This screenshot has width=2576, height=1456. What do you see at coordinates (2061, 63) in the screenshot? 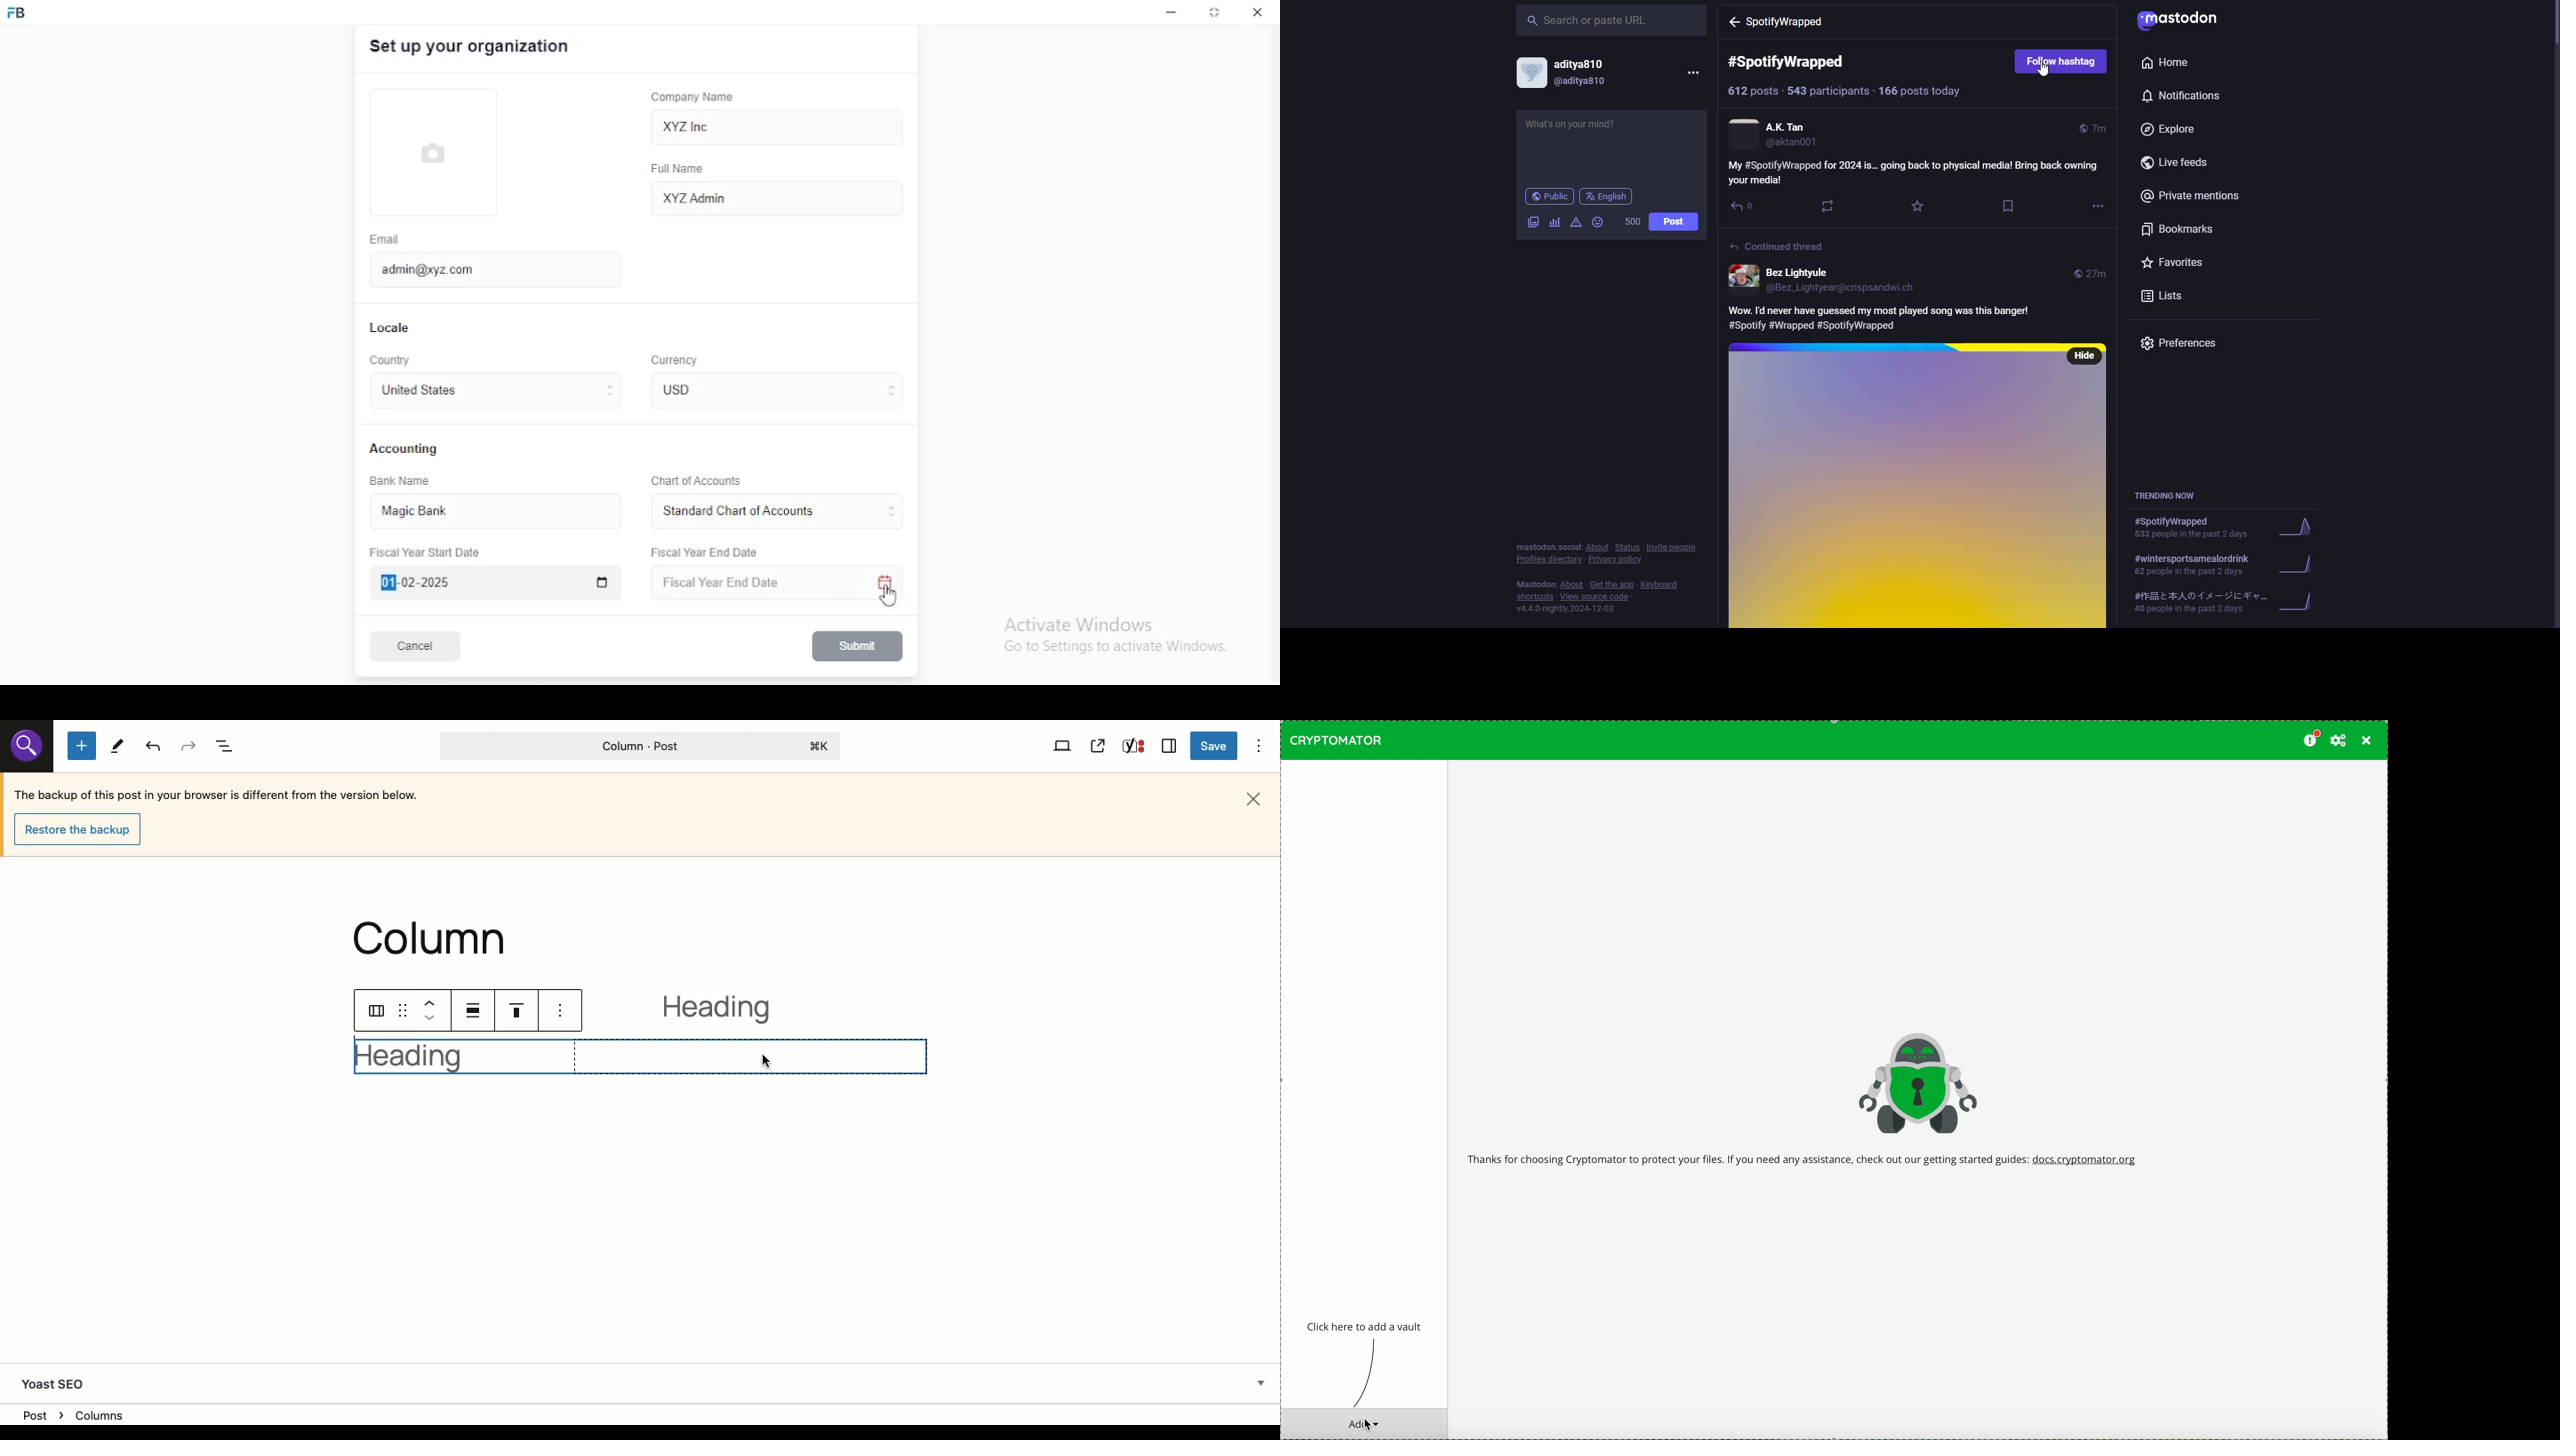
I see `follow hashtag` at bounding box center [2061, 63].